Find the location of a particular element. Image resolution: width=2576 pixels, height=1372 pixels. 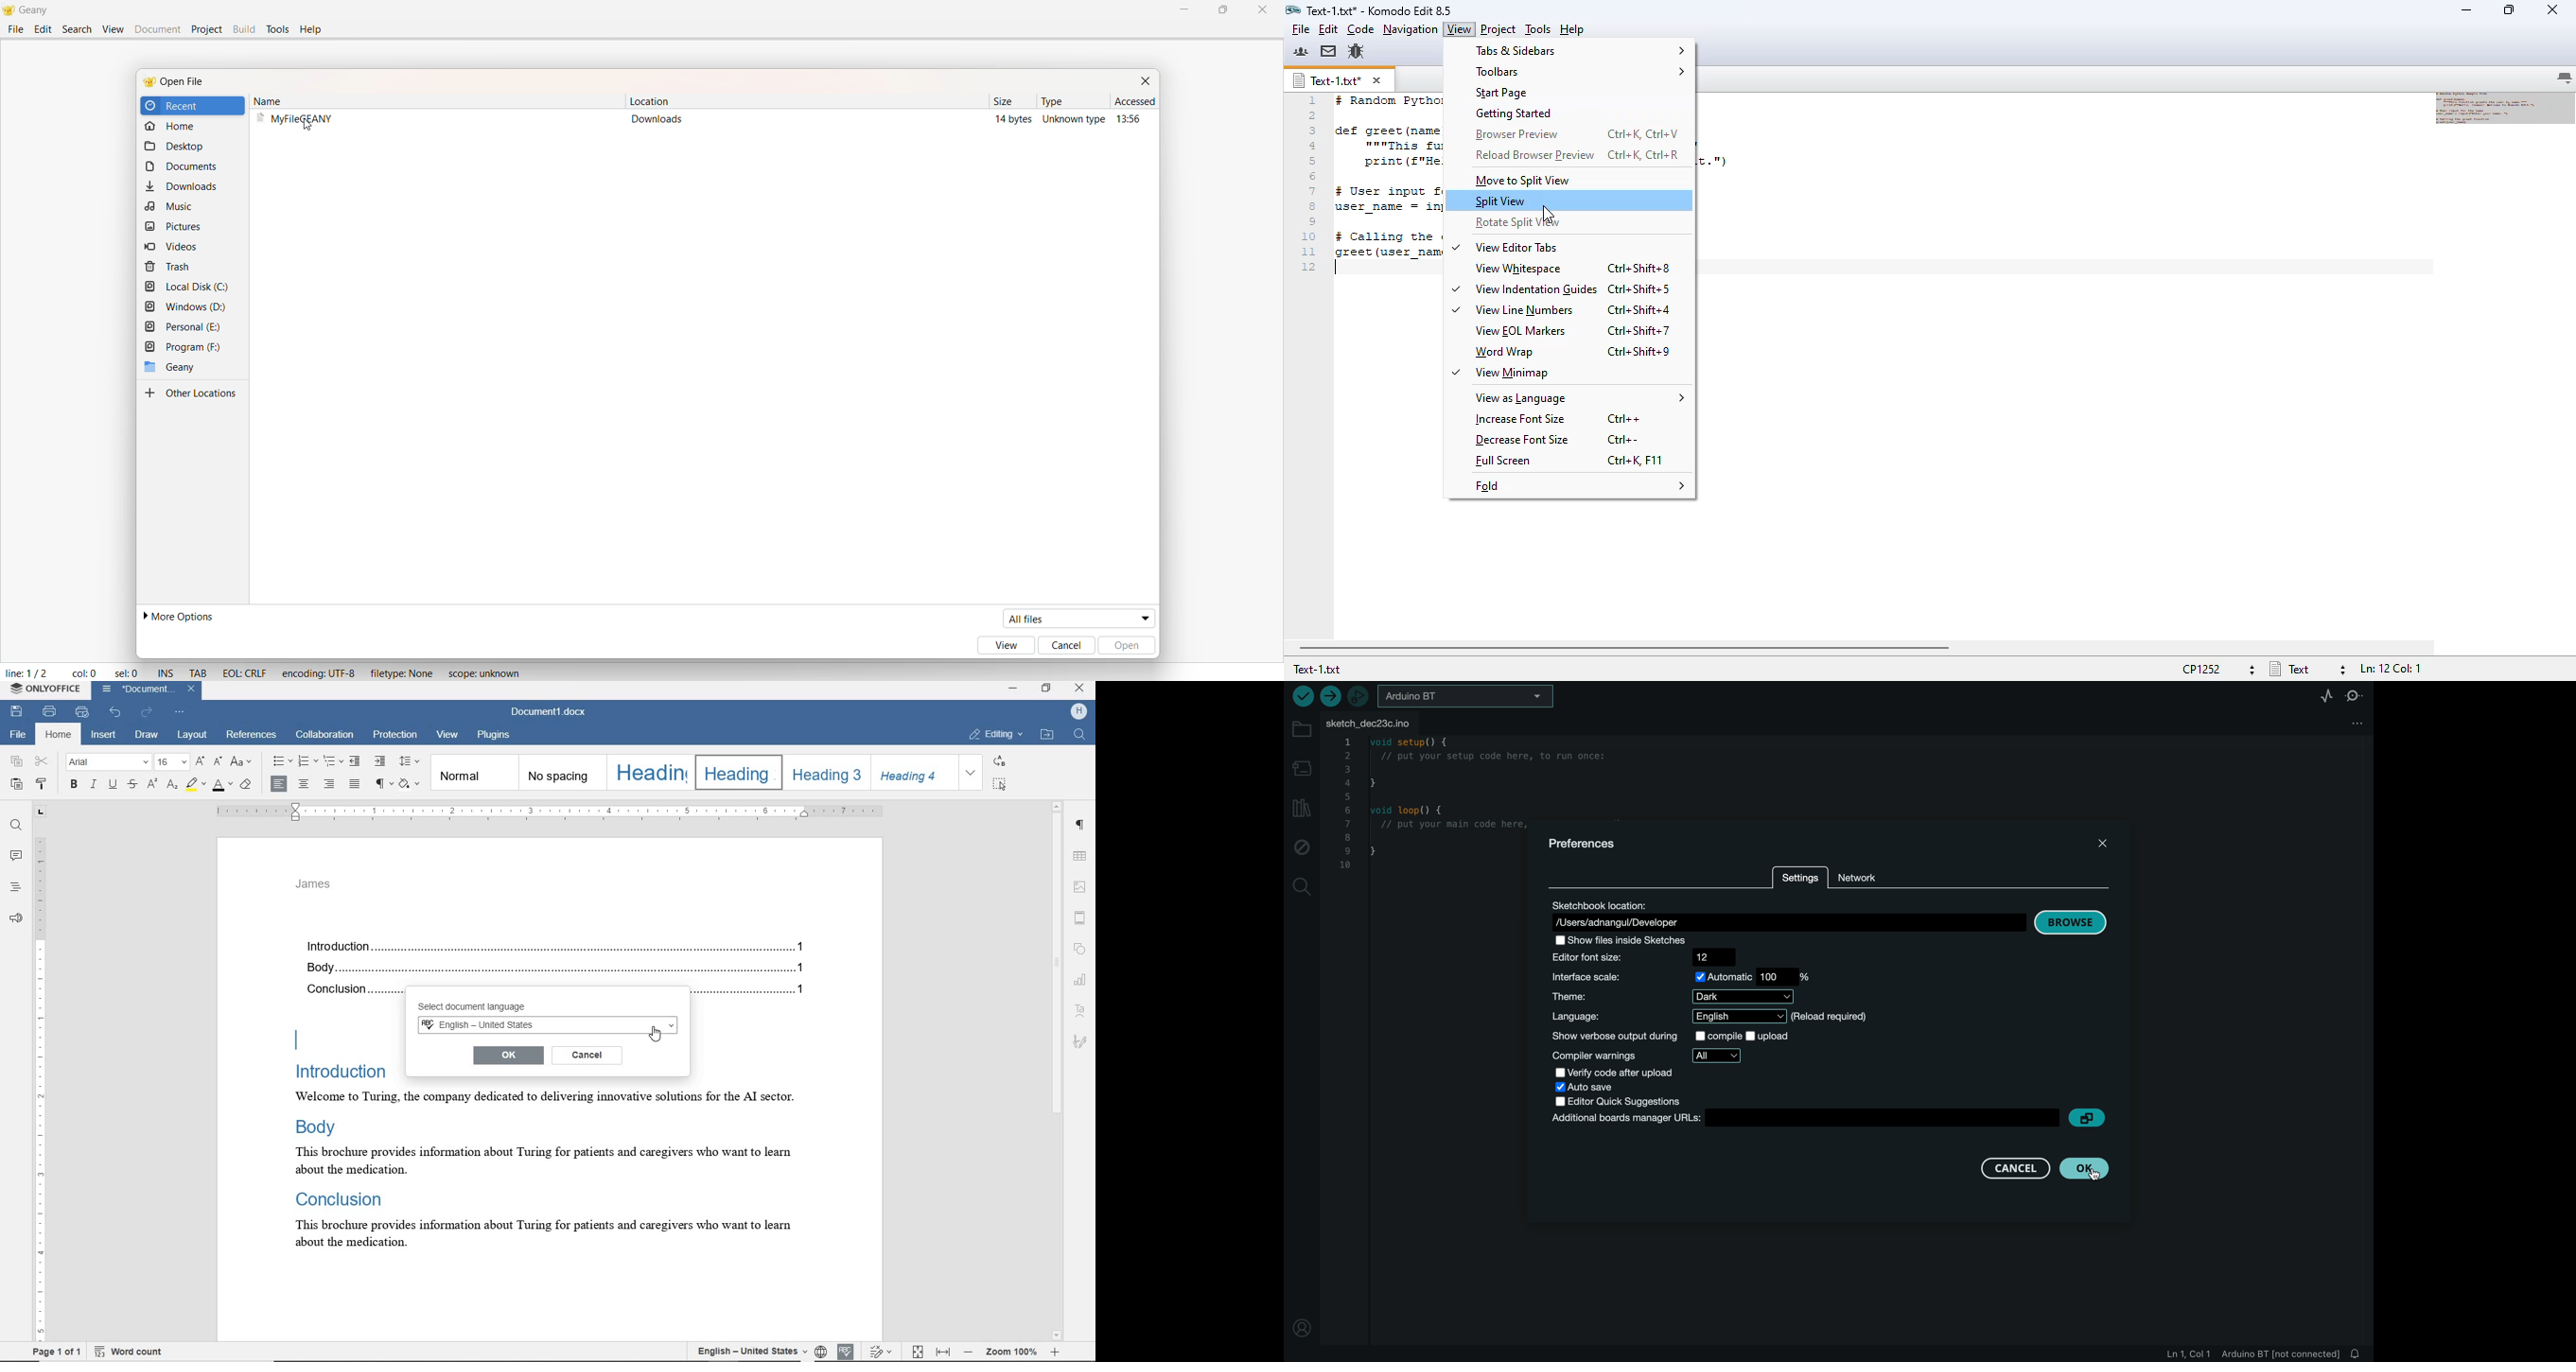

maximize is located at coordinates (2509, 9).